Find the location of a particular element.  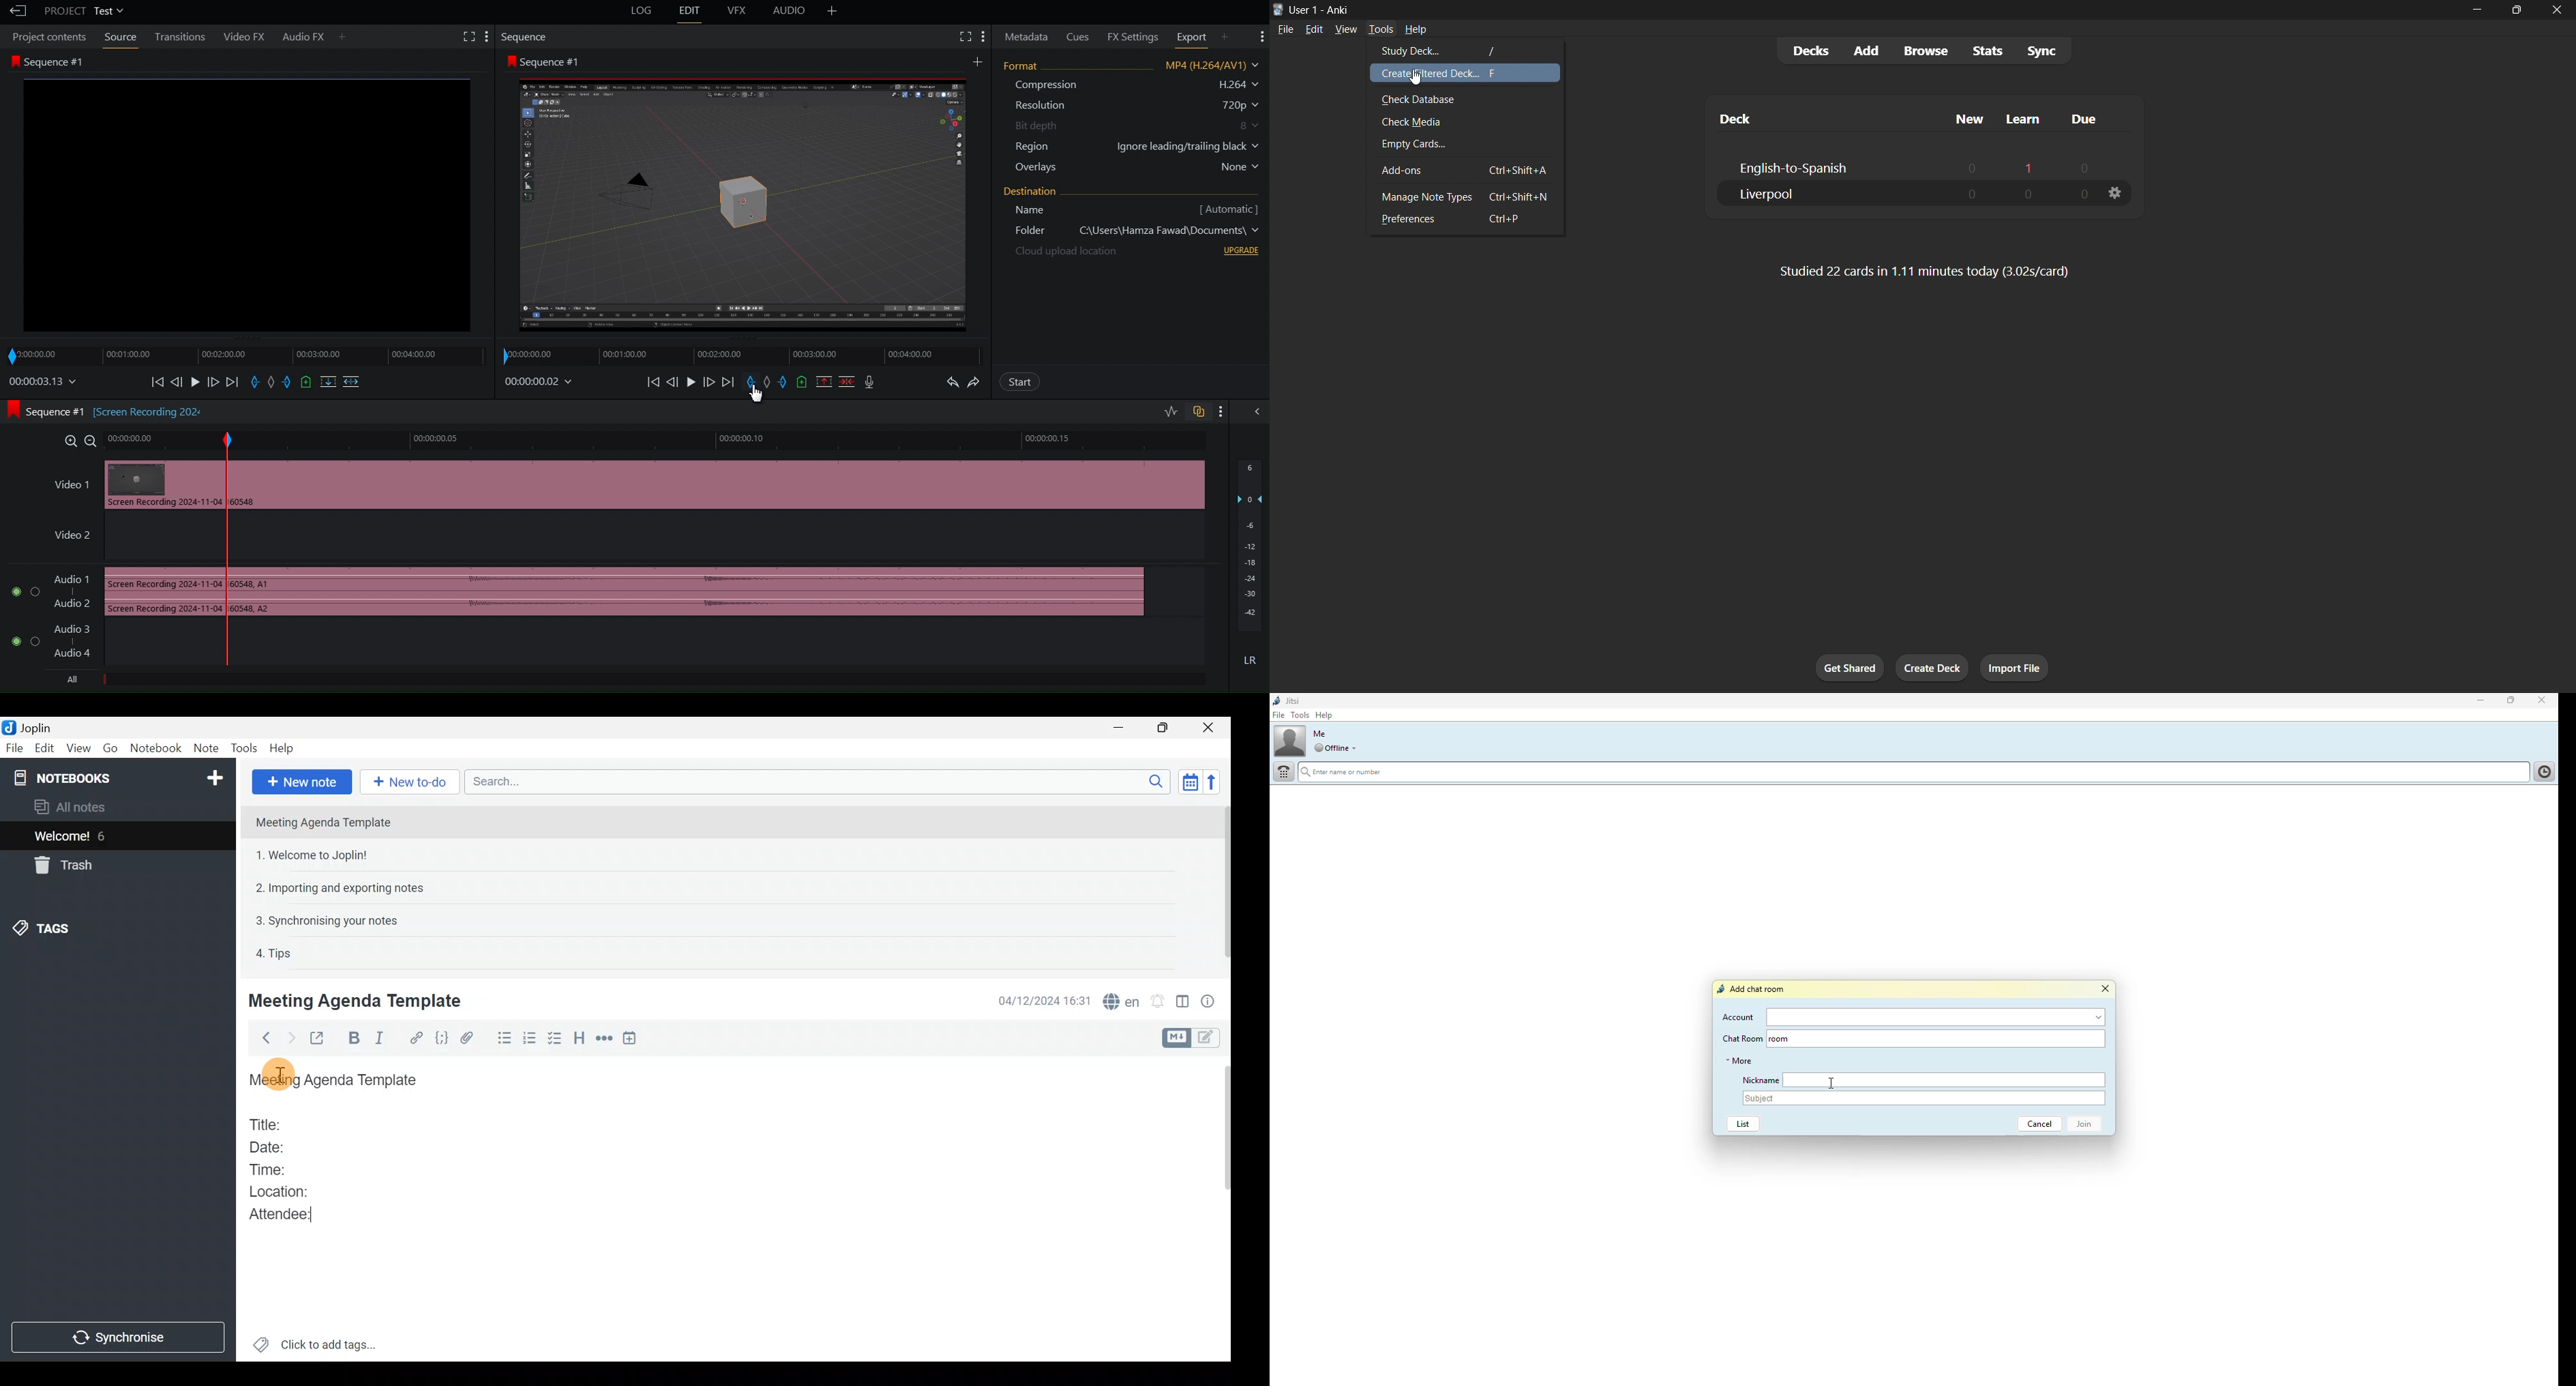

6 is located at coordinates (105, 836).